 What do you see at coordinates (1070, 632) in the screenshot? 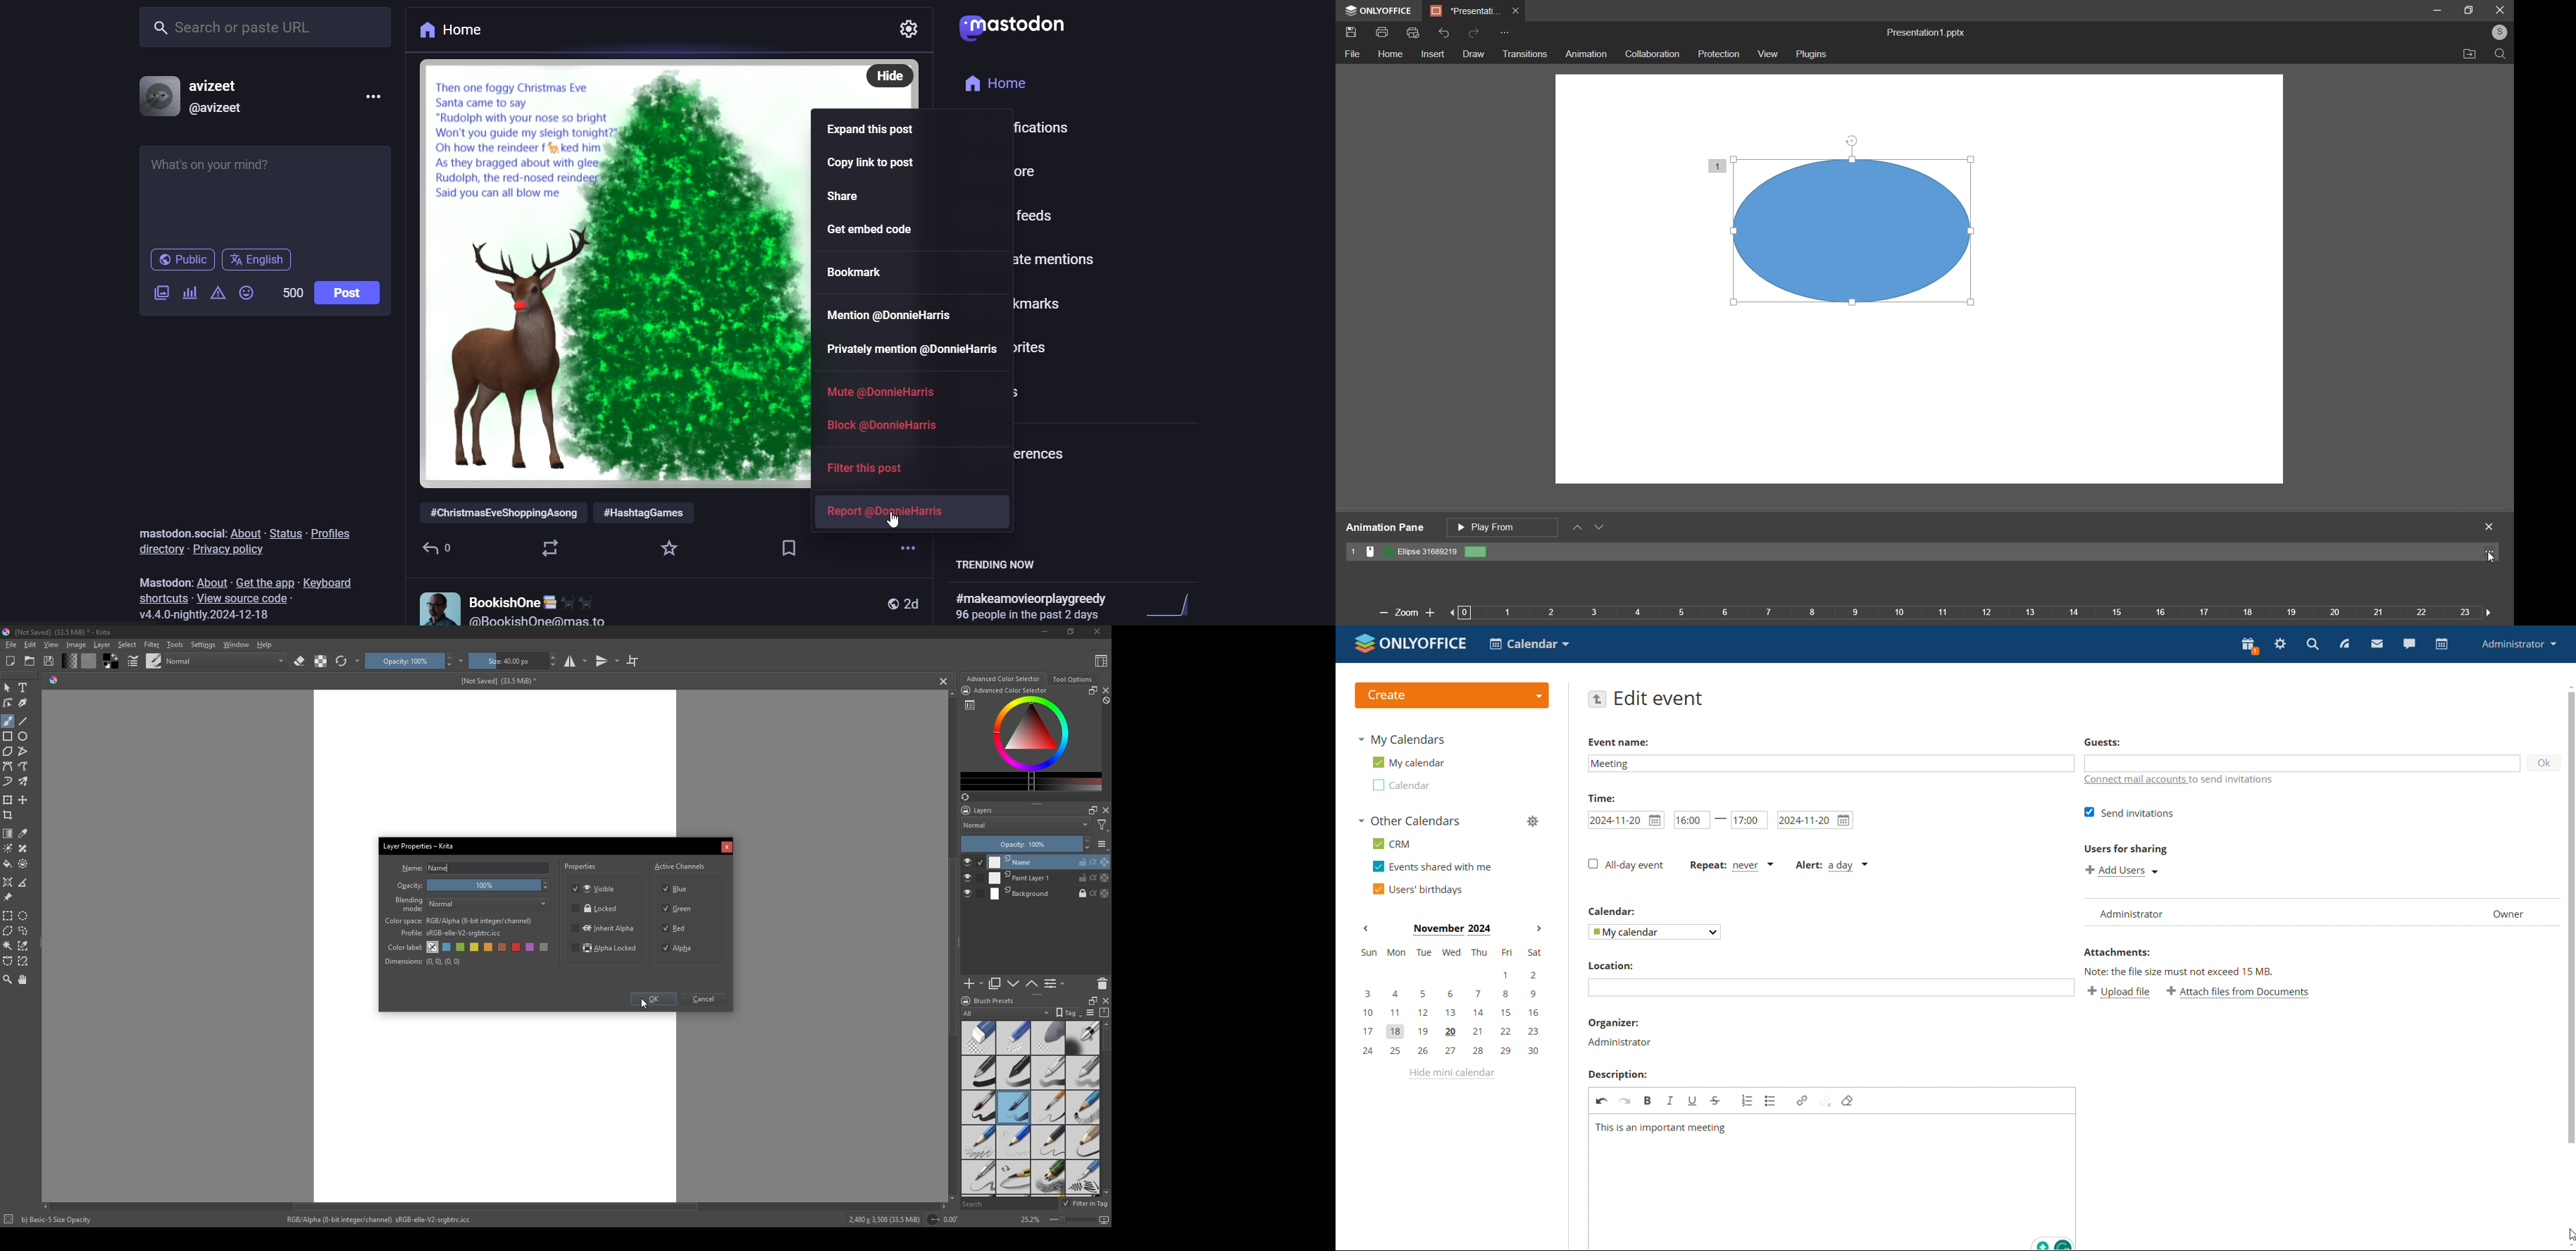
I see `resize` at bounding box center [1070, 632].